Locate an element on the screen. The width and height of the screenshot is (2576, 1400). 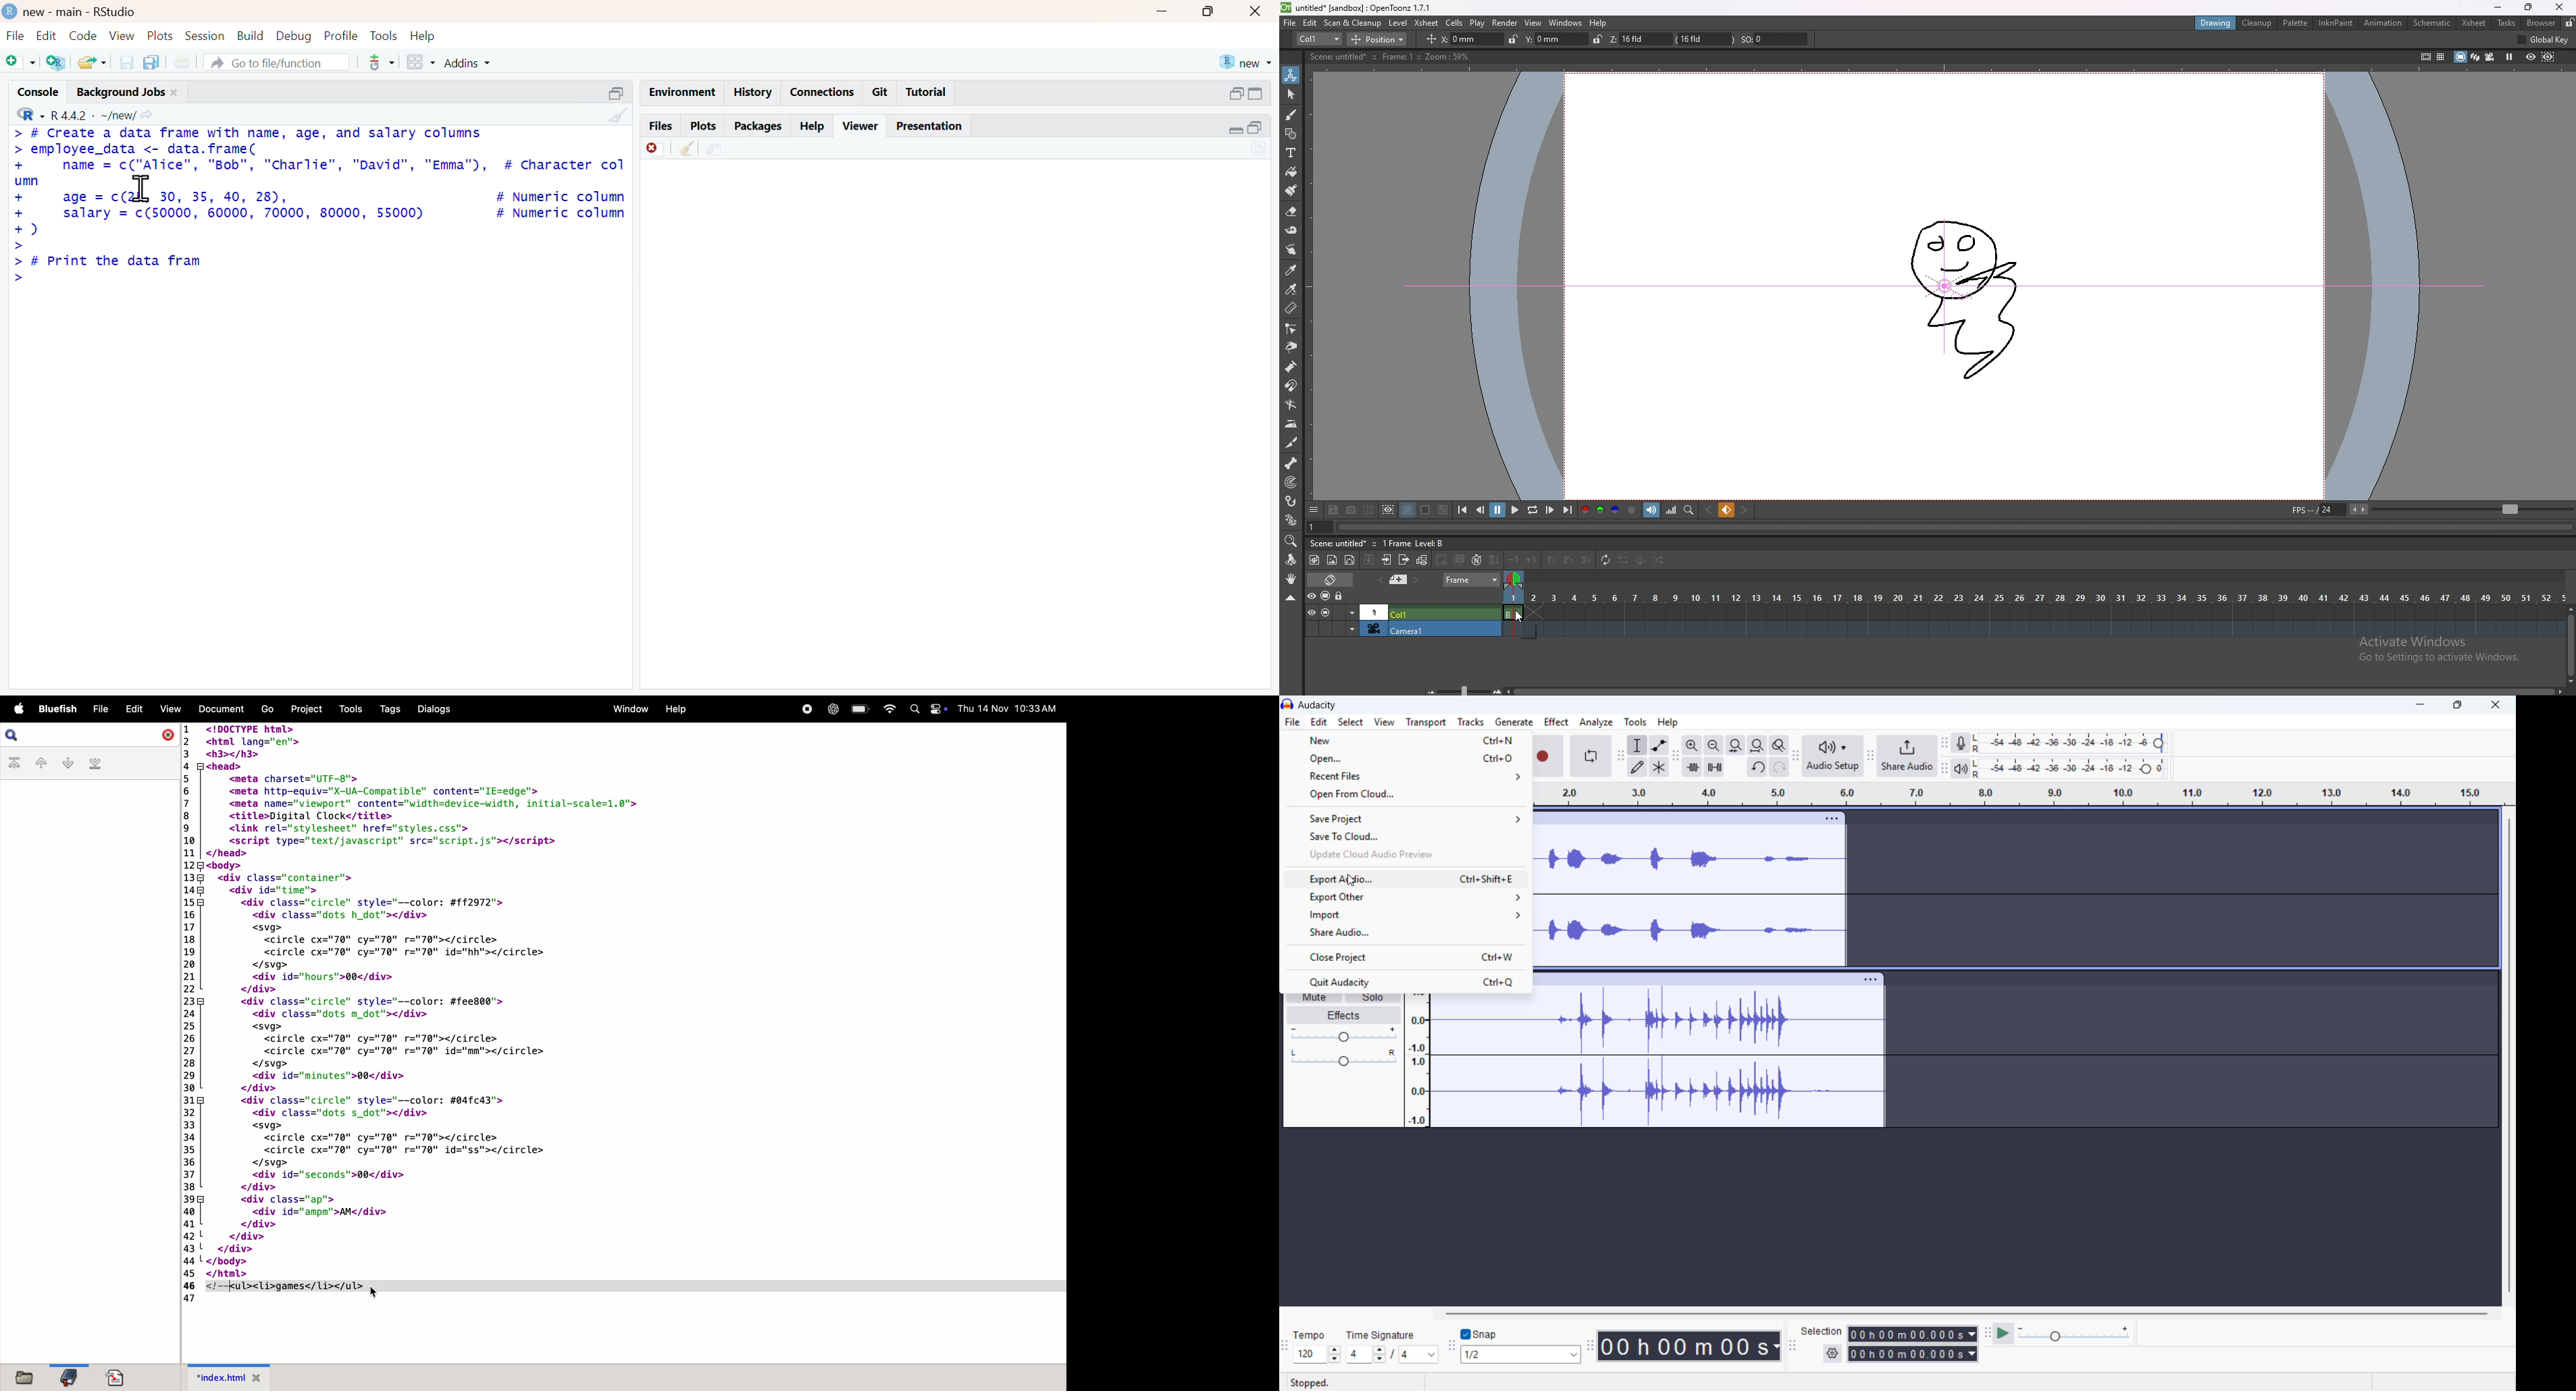
Edit is located at coordinates (45, 35).